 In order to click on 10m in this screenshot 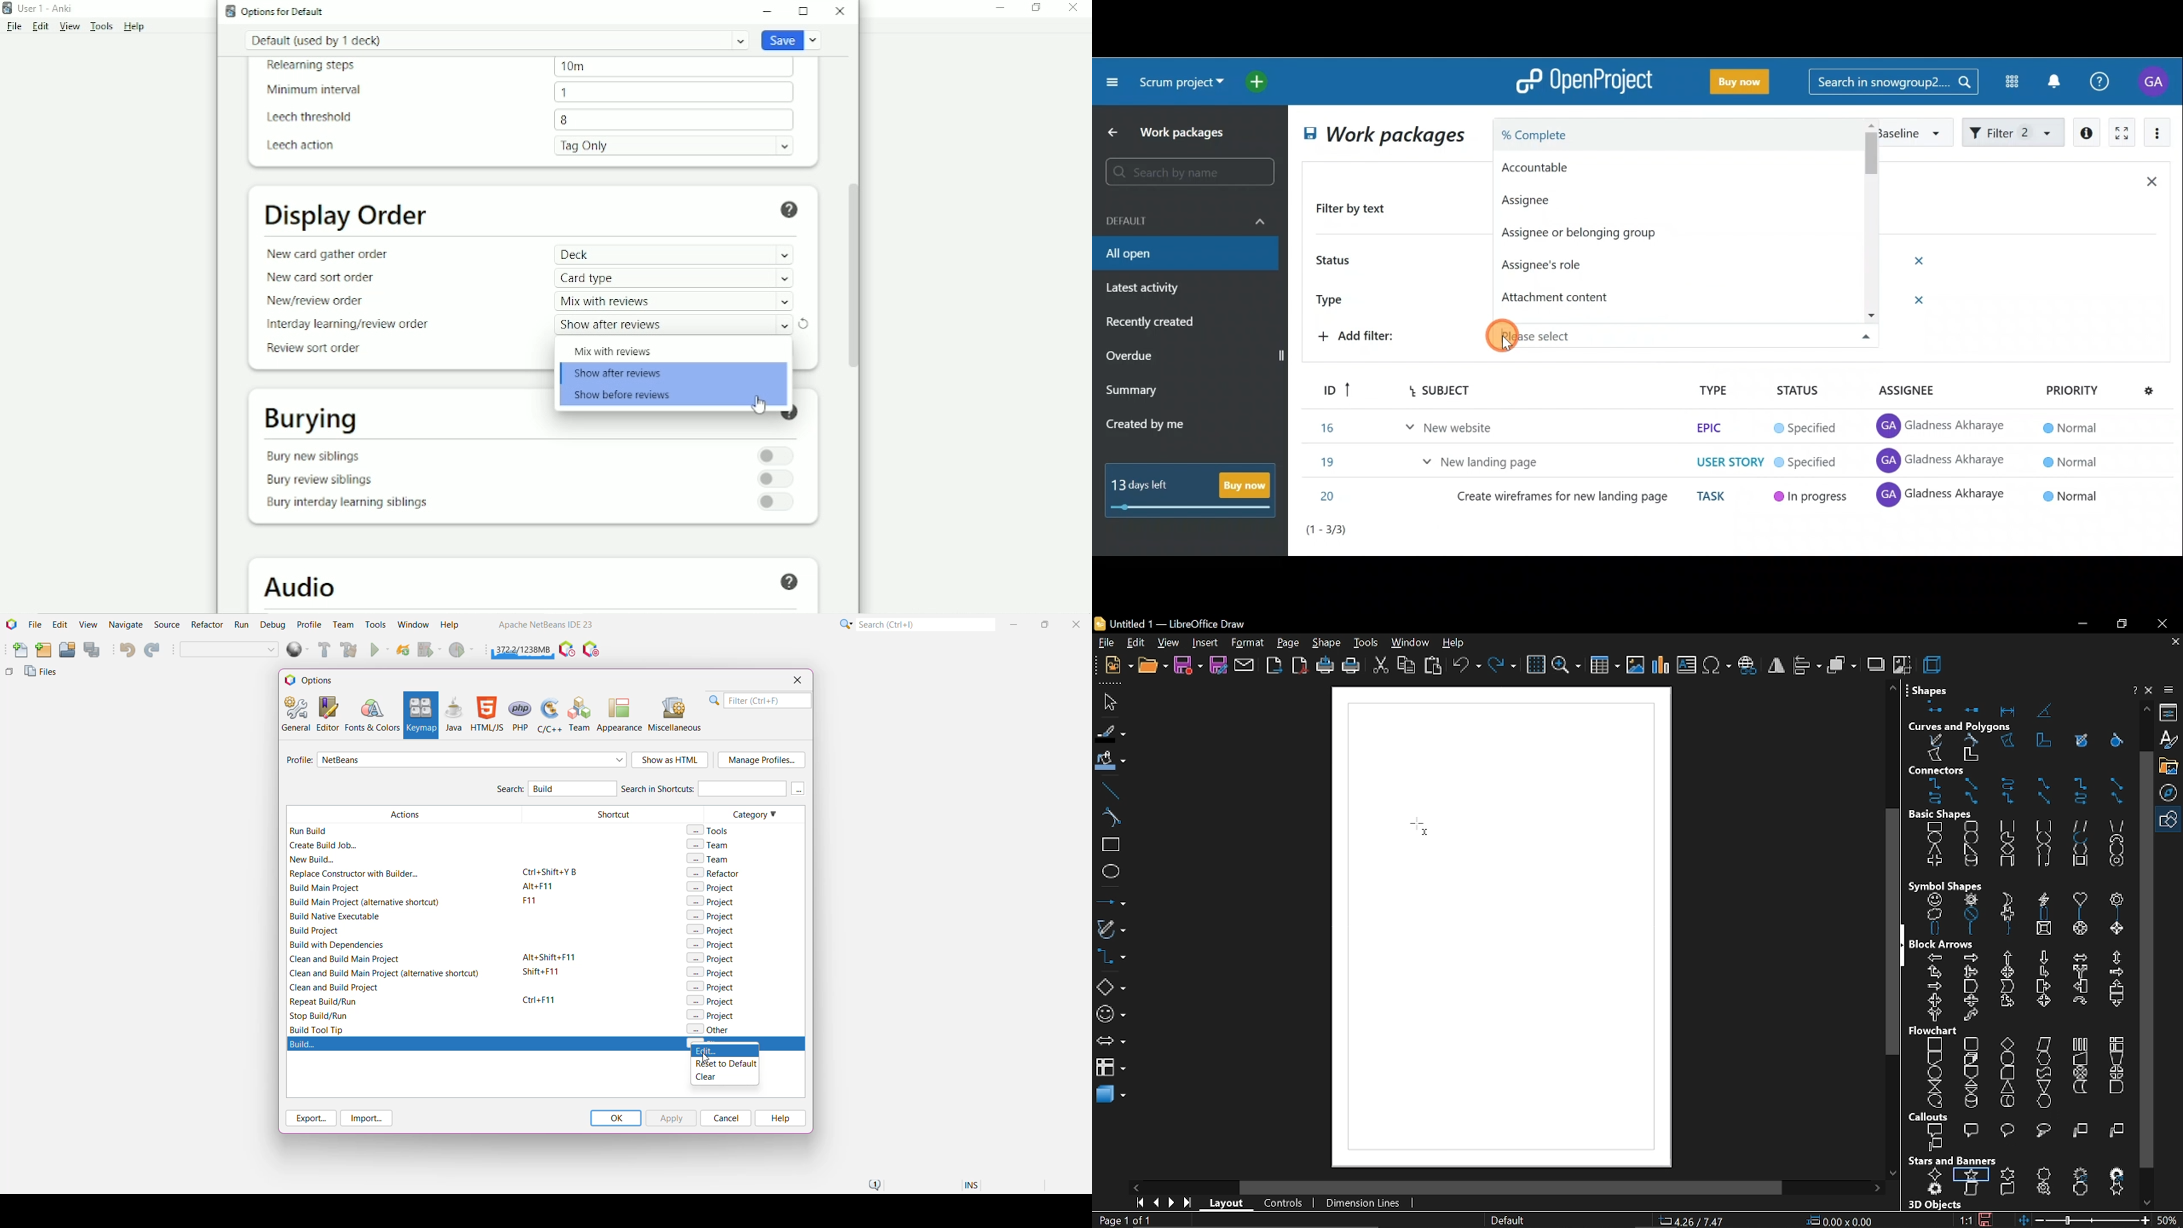, I will do `click(673, 67)`.